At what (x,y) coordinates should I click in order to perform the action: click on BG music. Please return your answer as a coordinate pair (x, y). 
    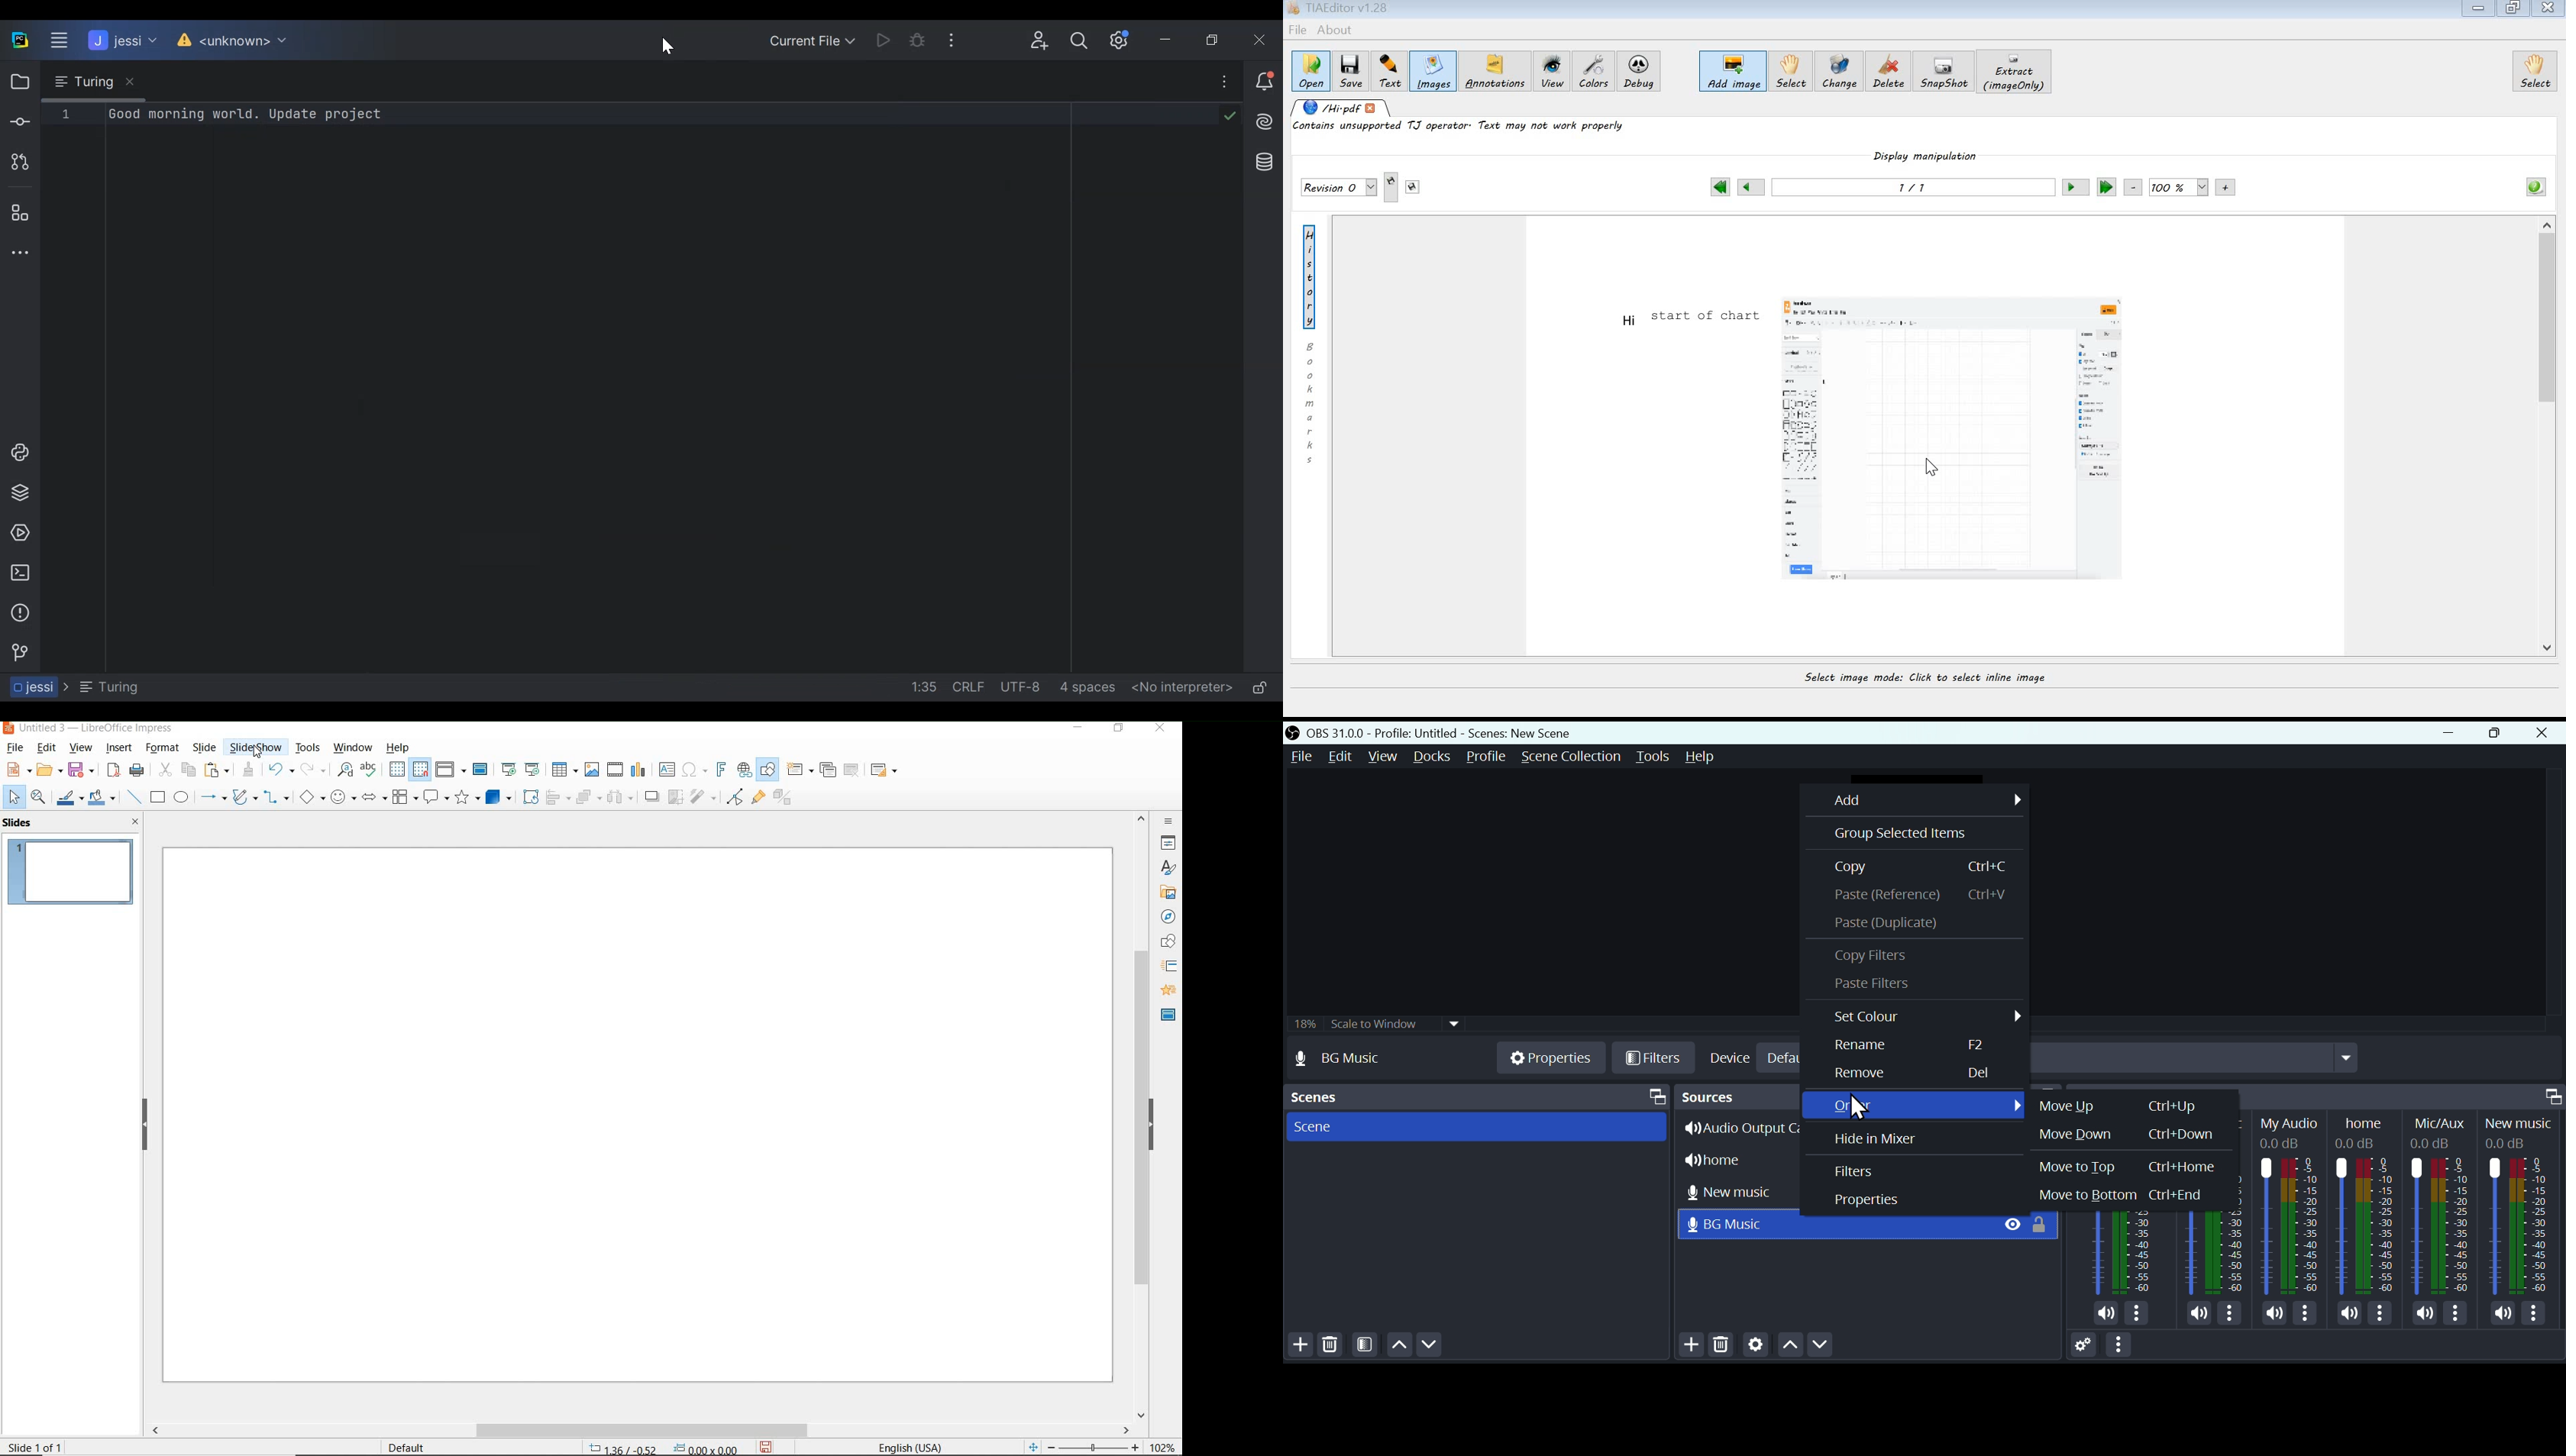
    Looking at the image, I should click on (1735, 1225).